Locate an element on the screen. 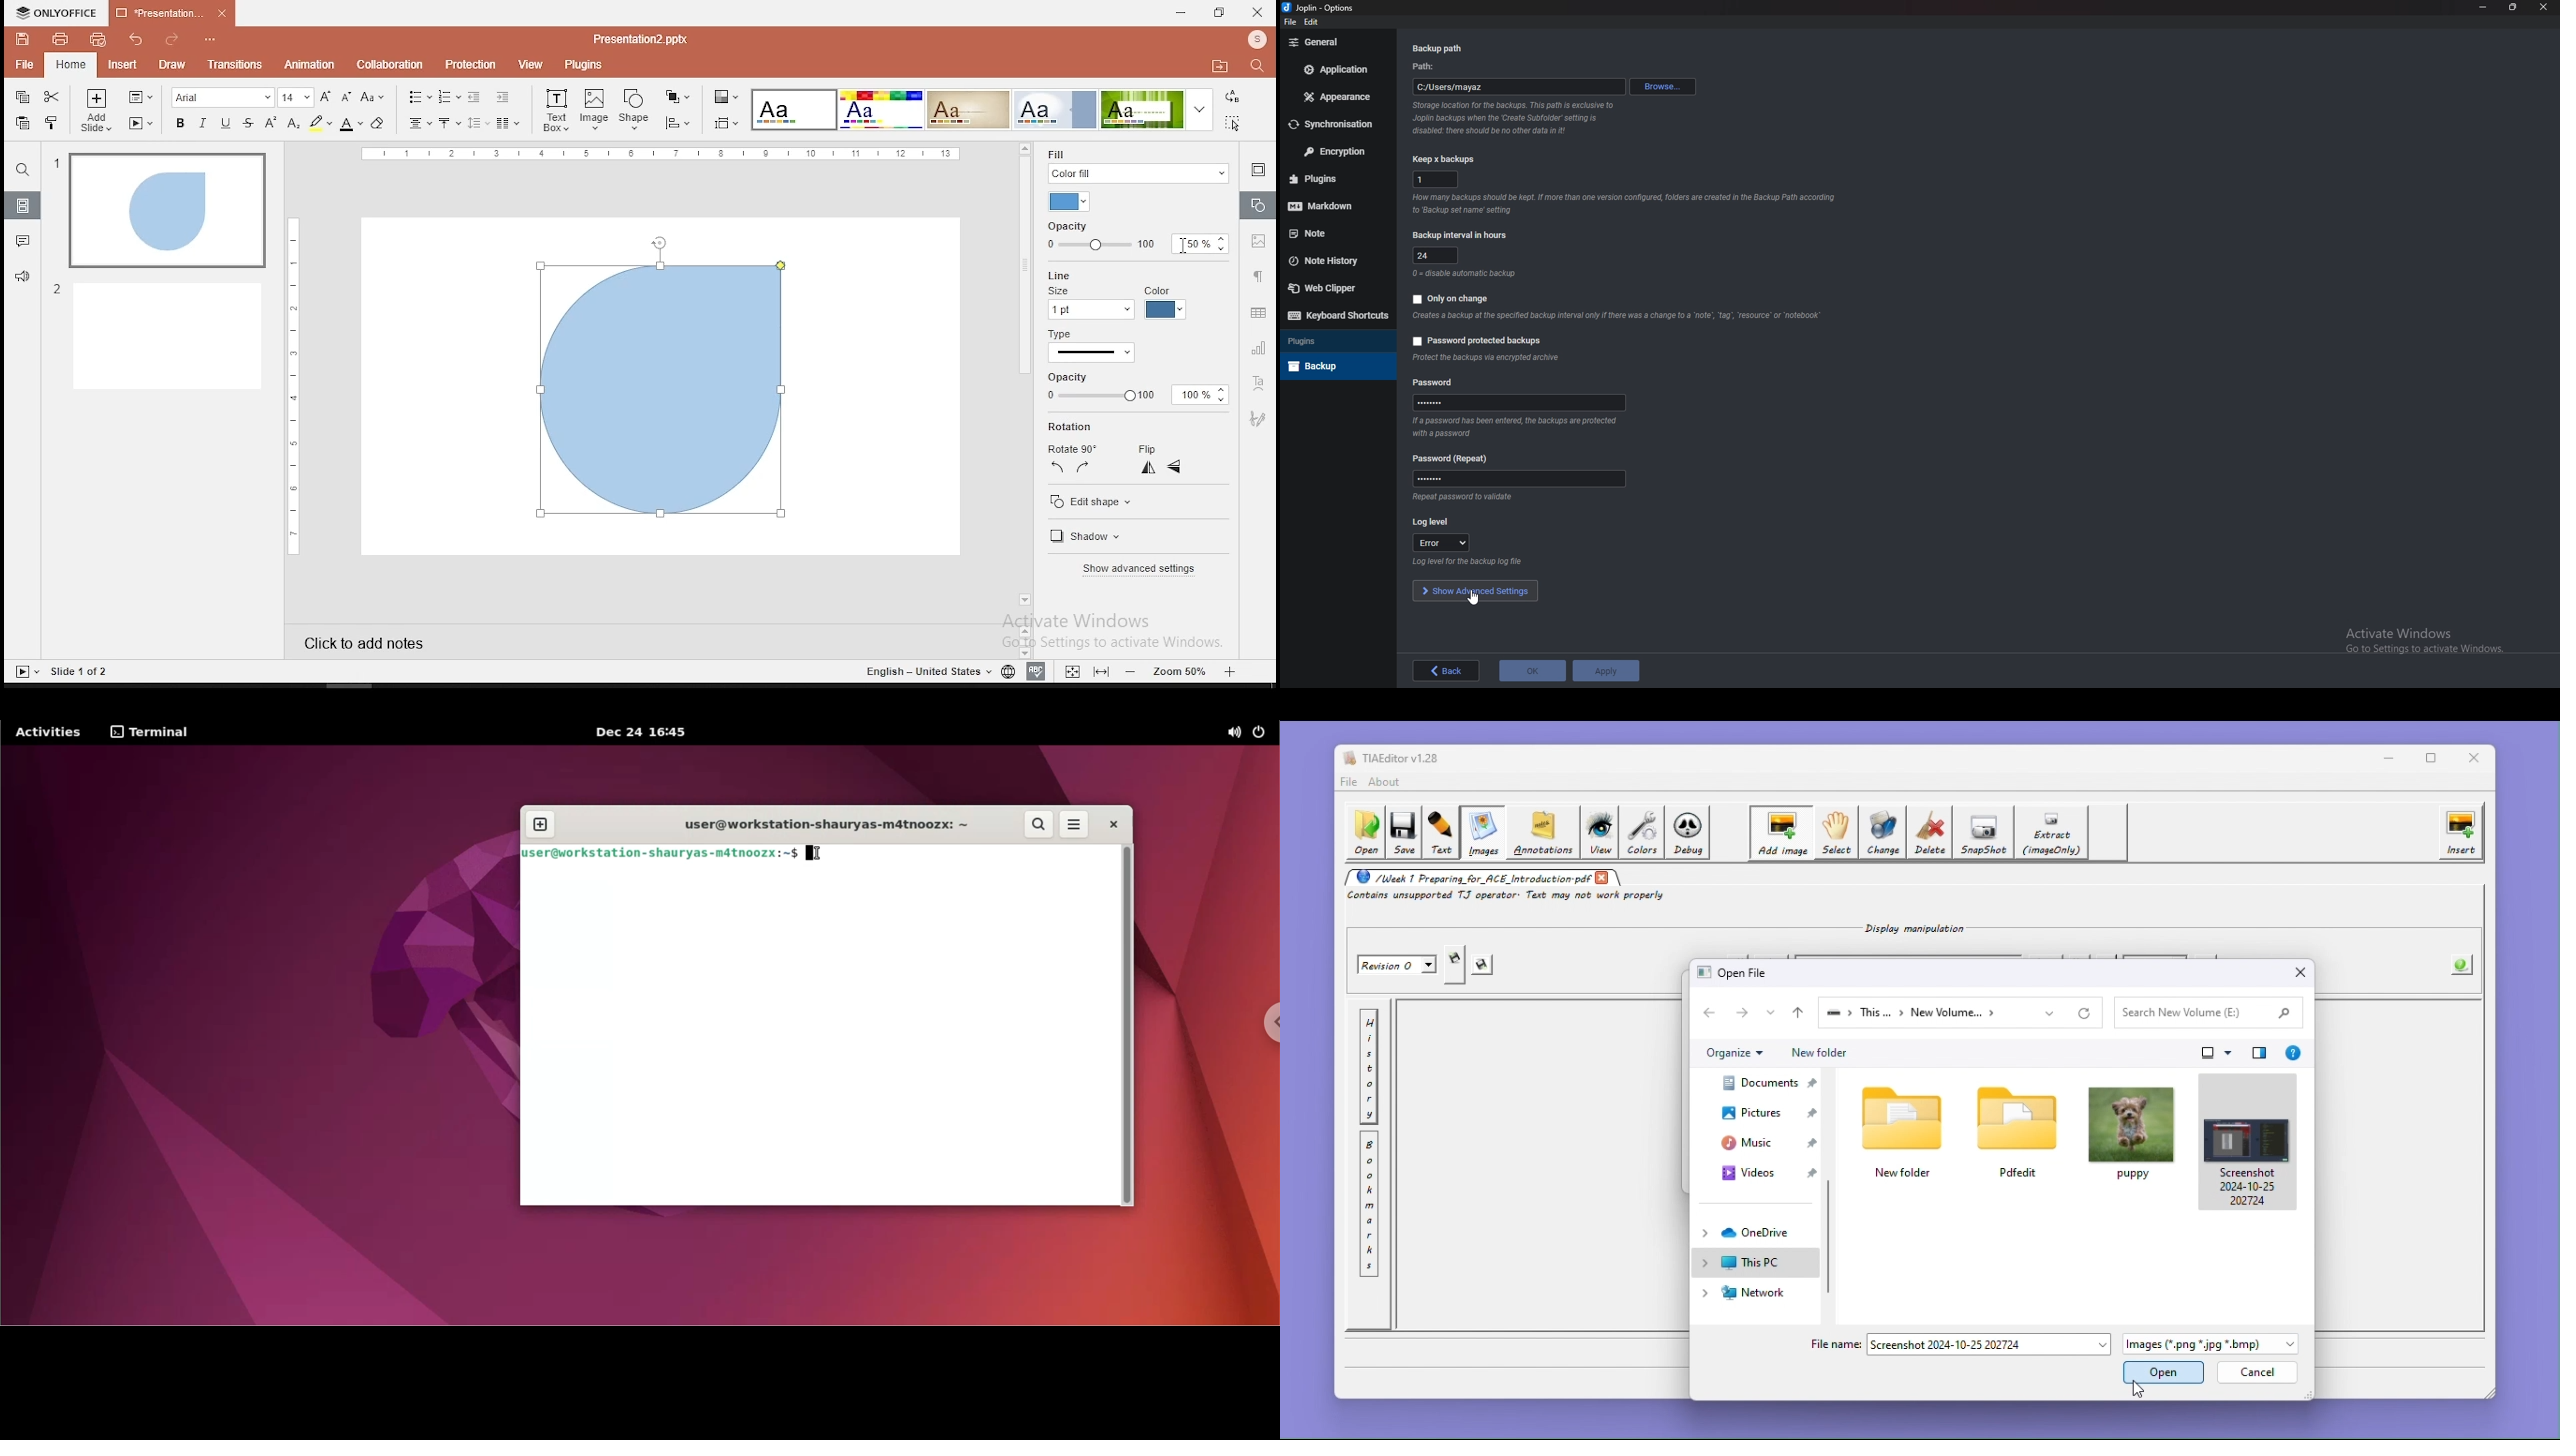 This screenshot has width=2576, height=1456. fit to slide is located at coordinates (1101, 672).